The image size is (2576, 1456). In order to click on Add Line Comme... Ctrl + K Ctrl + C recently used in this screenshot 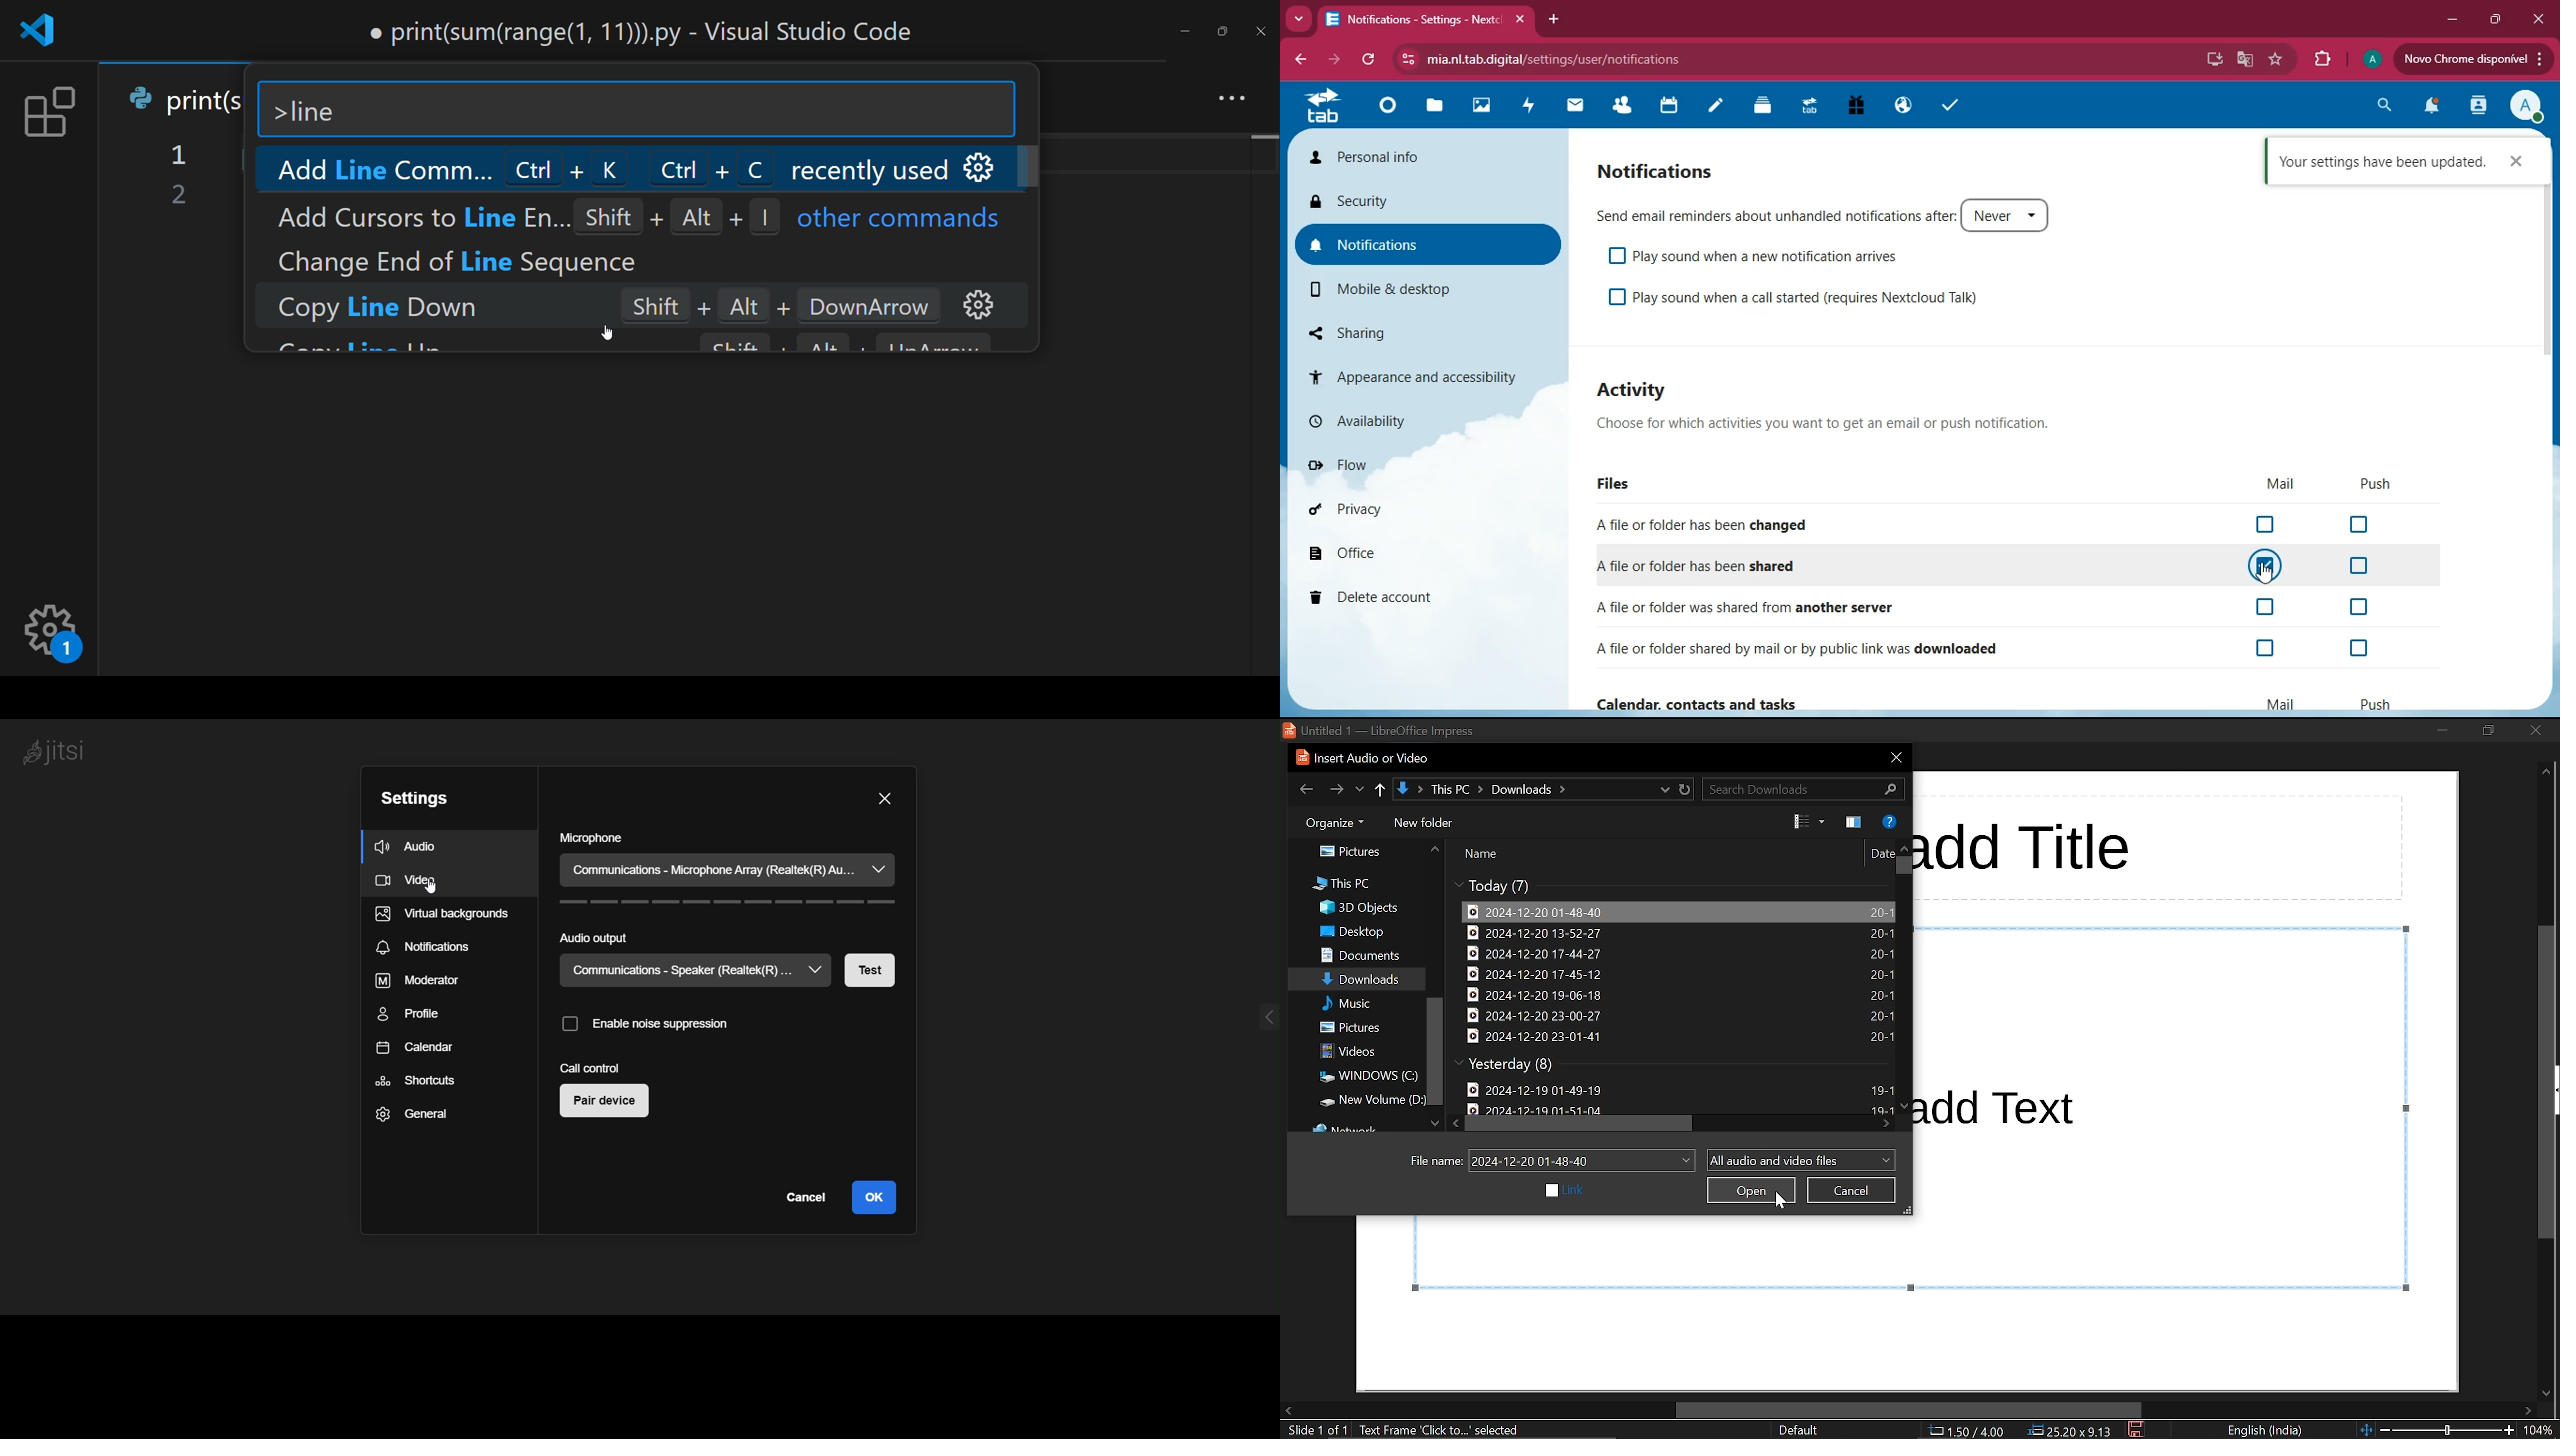, I will do `click(603, 167)`.